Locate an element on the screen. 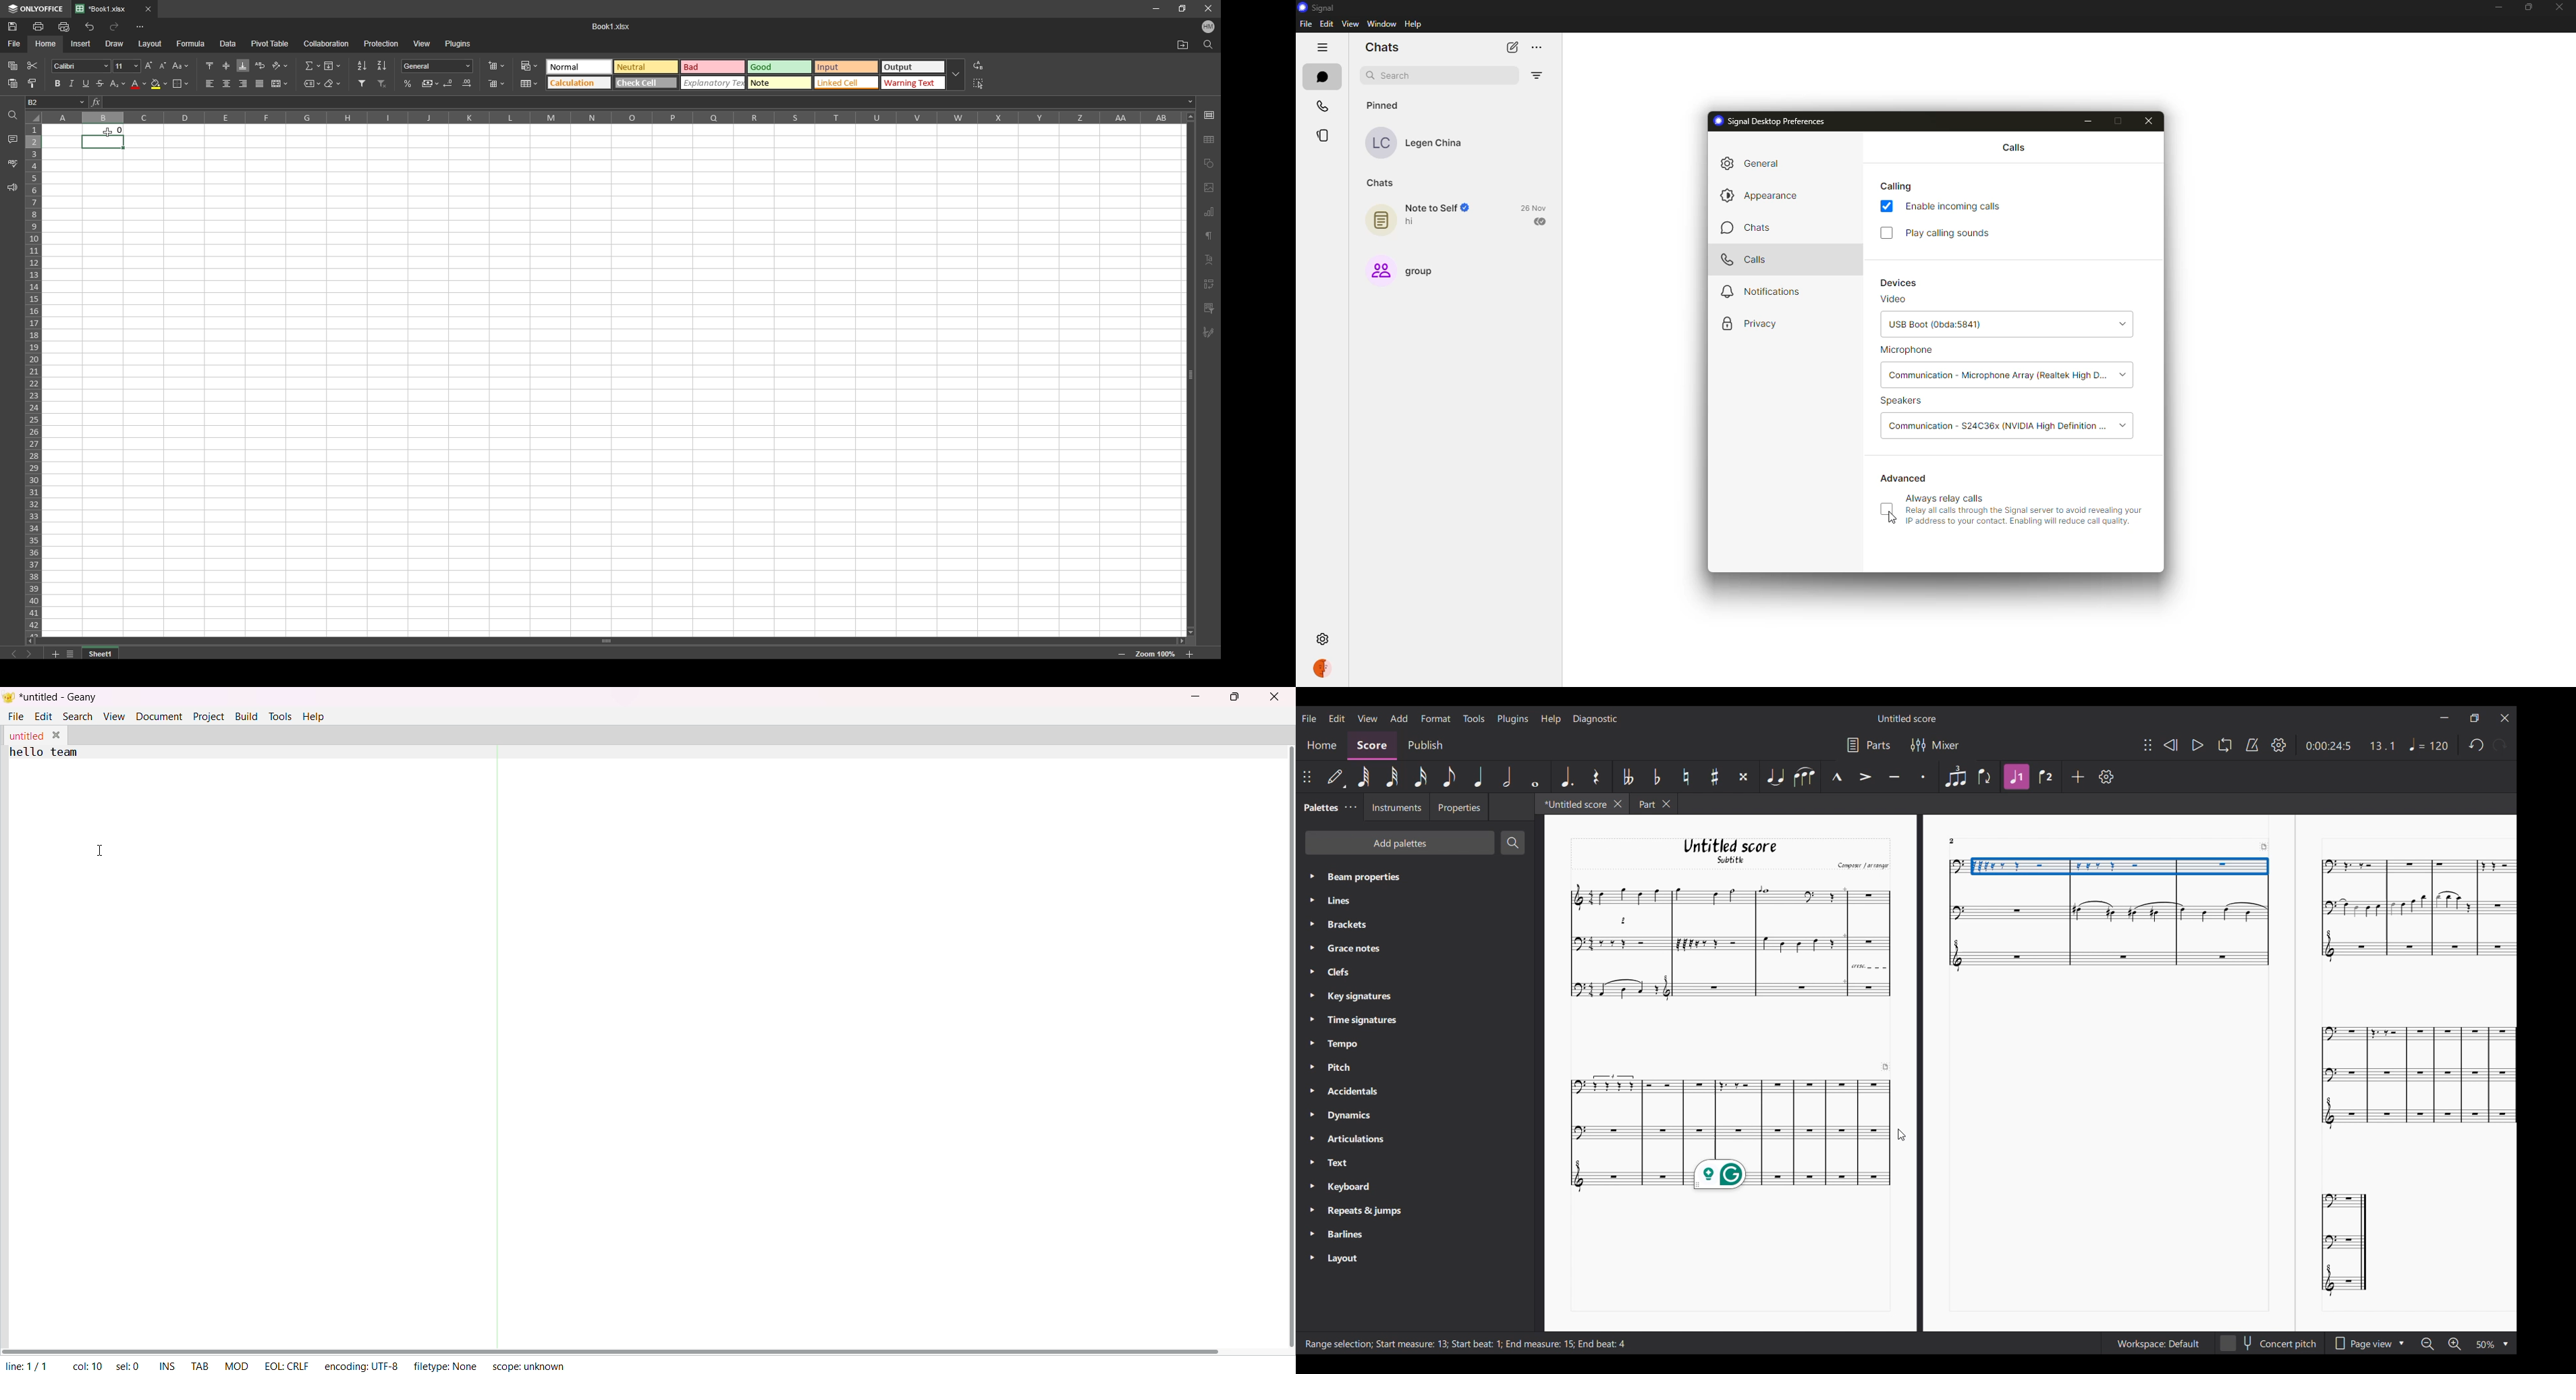 This screenshot has height=1400, width=2576. Plugins menu is located at coordinates (1513, 719).